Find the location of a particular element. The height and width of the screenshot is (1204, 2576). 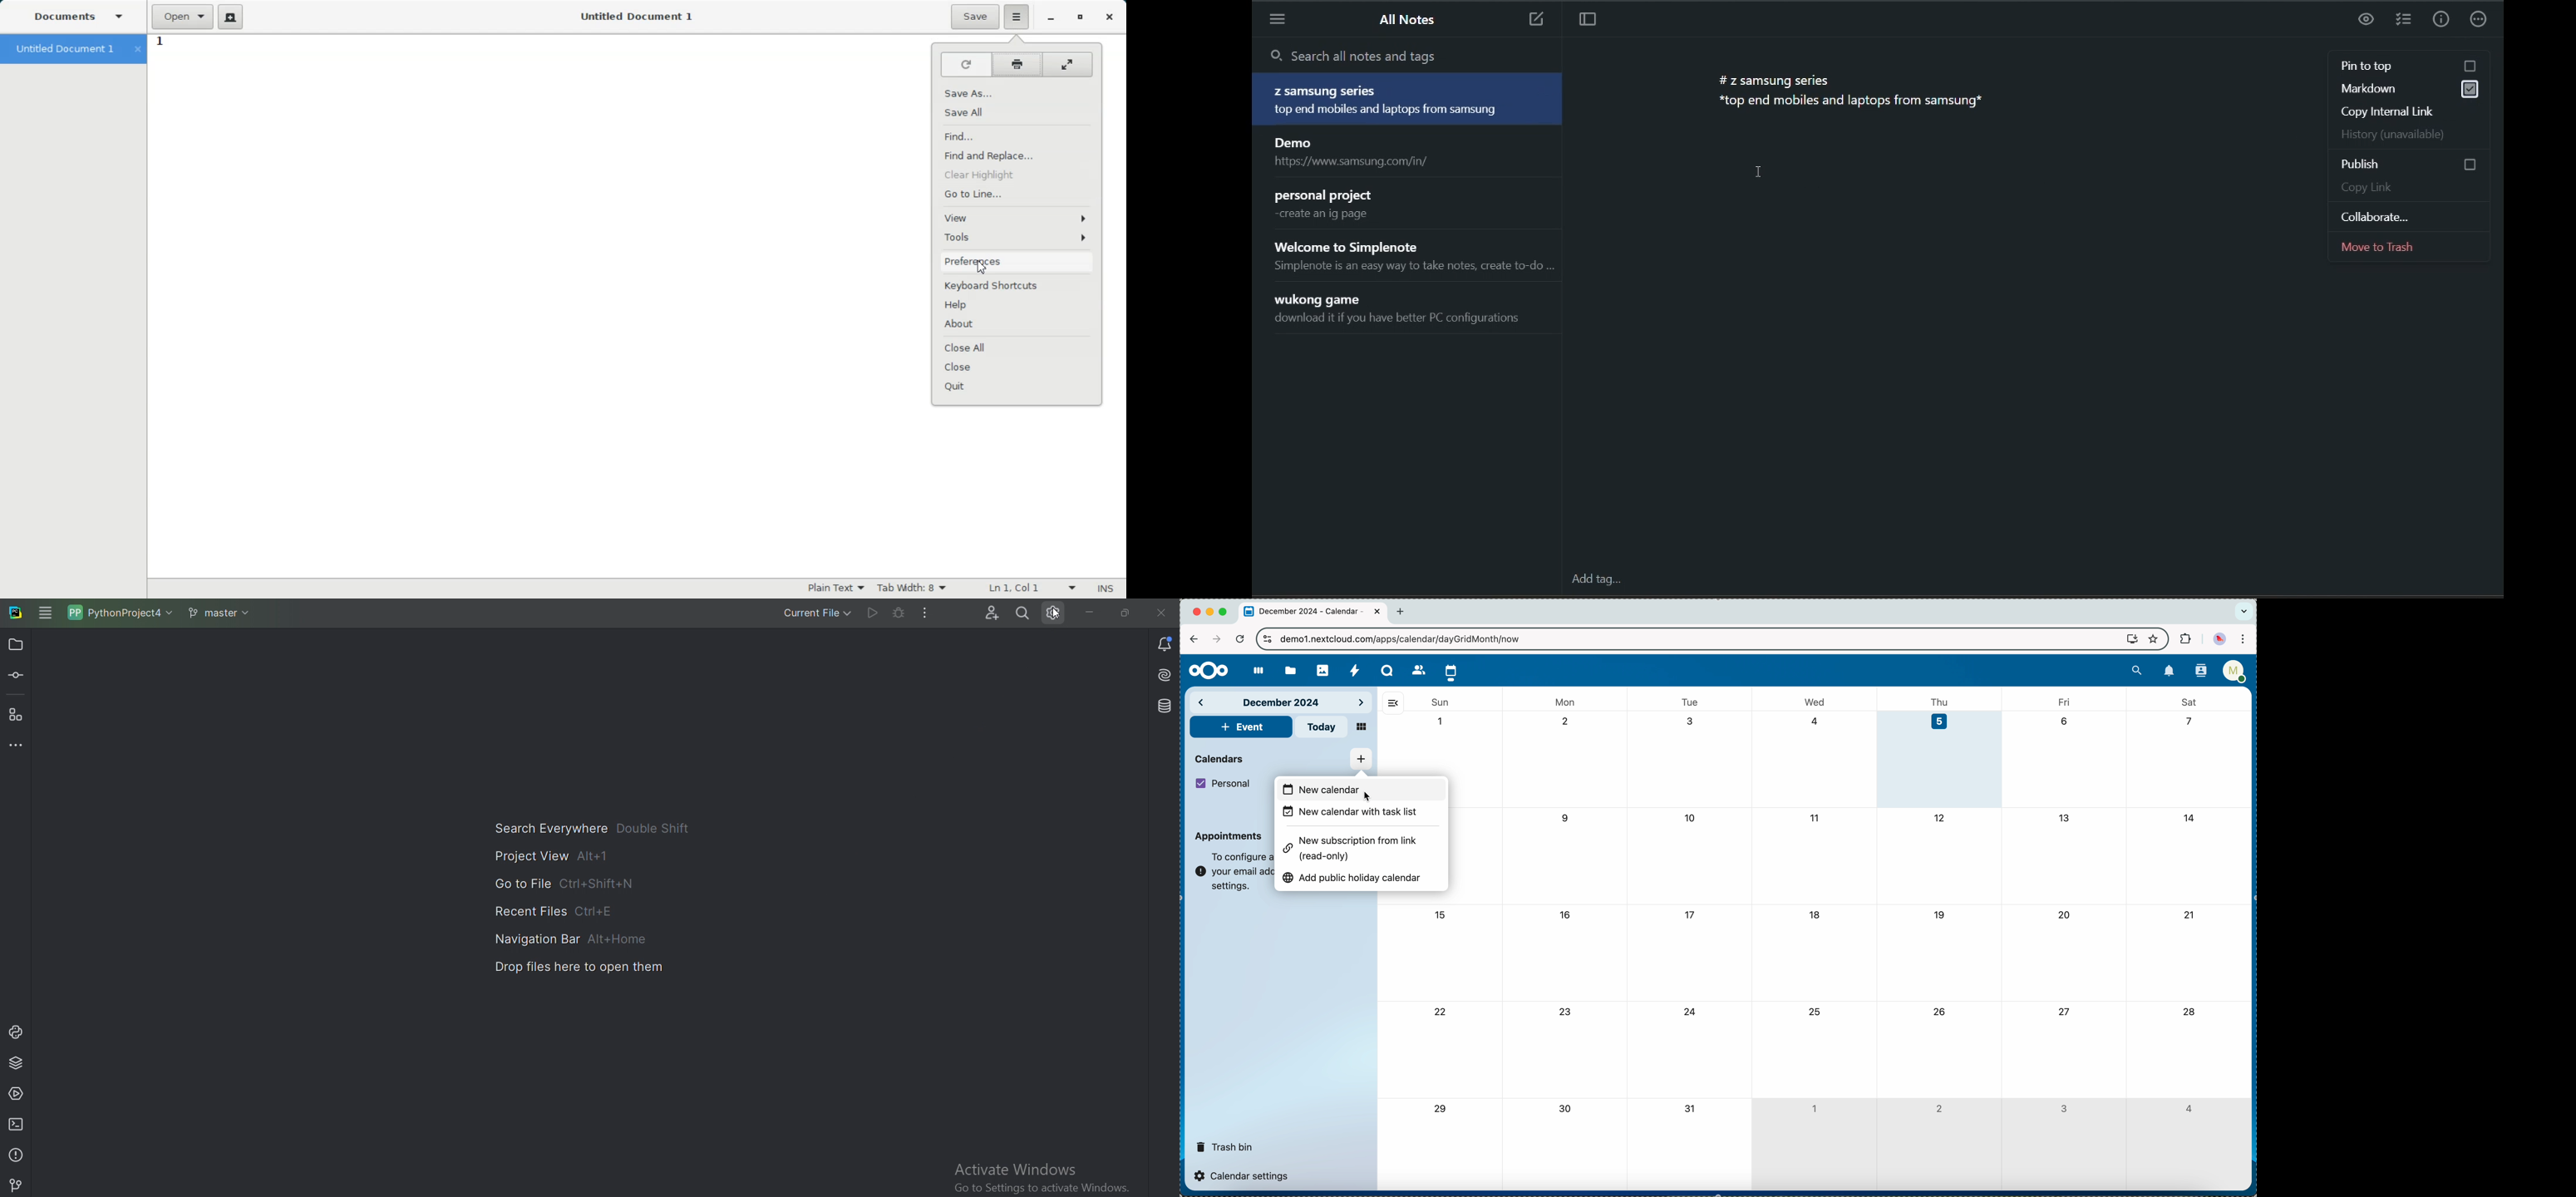

profile picture is located at coordinates (2219, 639).